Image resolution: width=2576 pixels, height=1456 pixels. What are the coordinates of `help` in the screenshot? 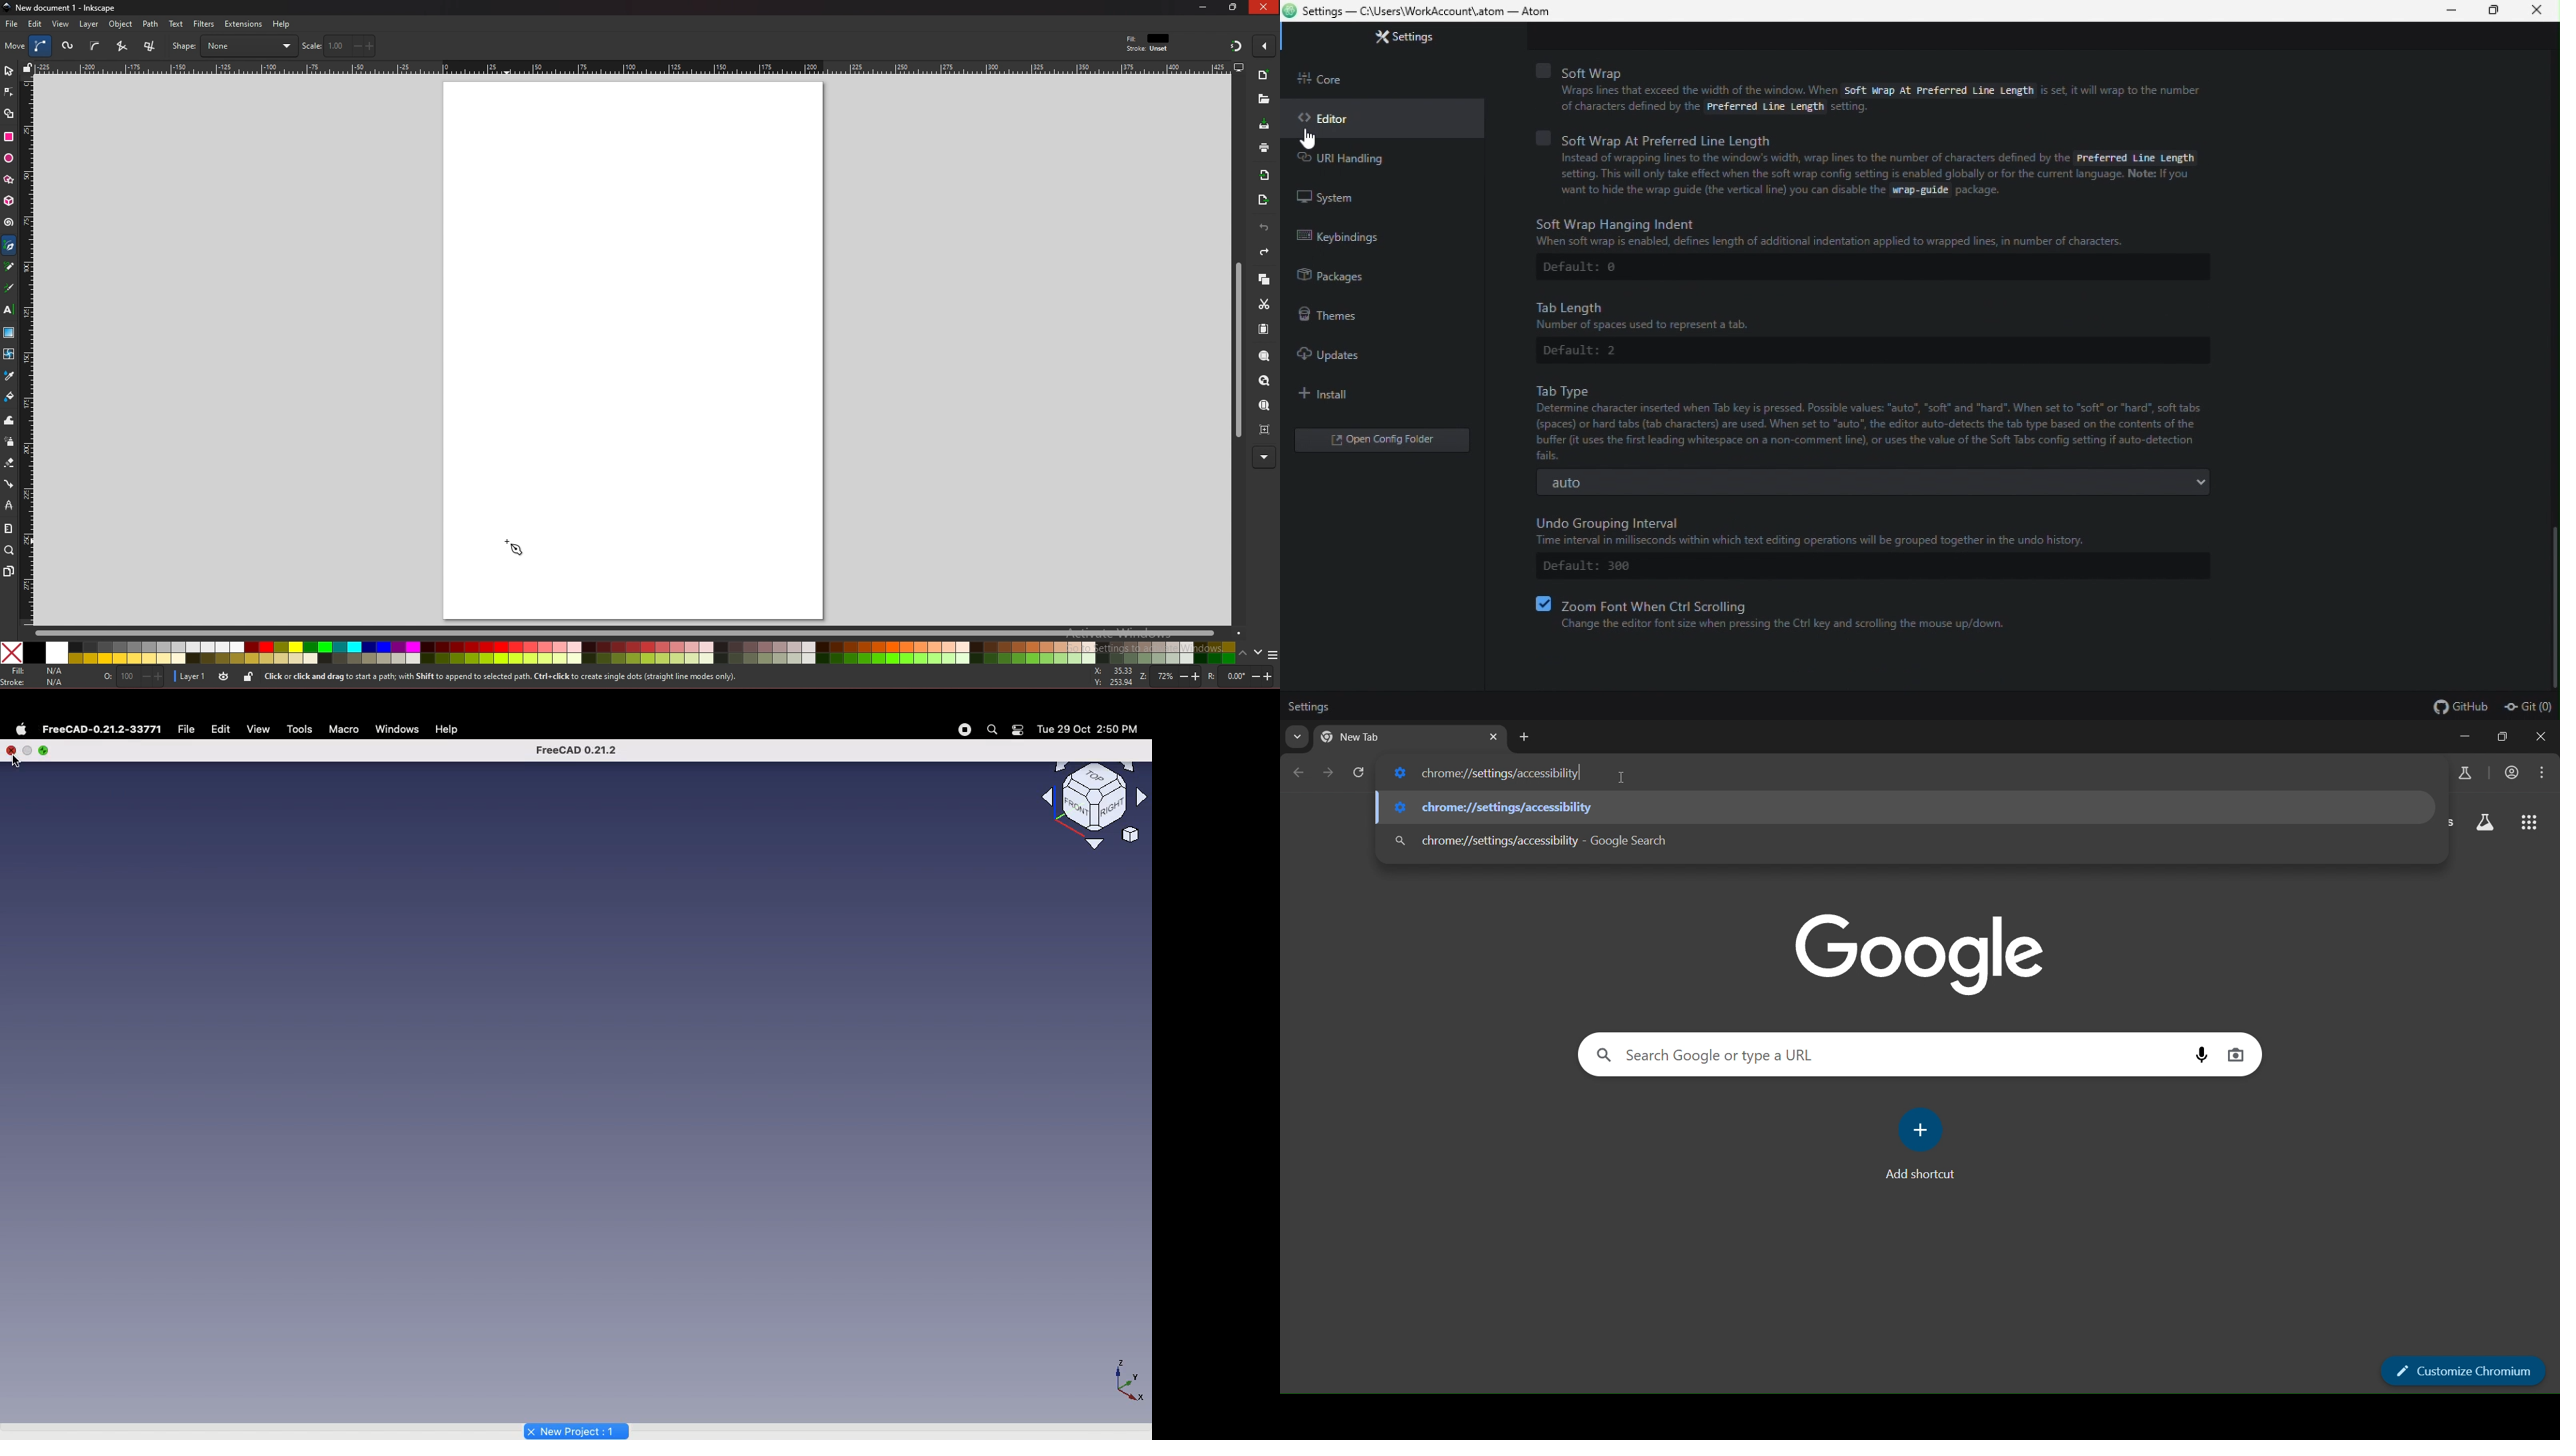 It's located at (282, 24).